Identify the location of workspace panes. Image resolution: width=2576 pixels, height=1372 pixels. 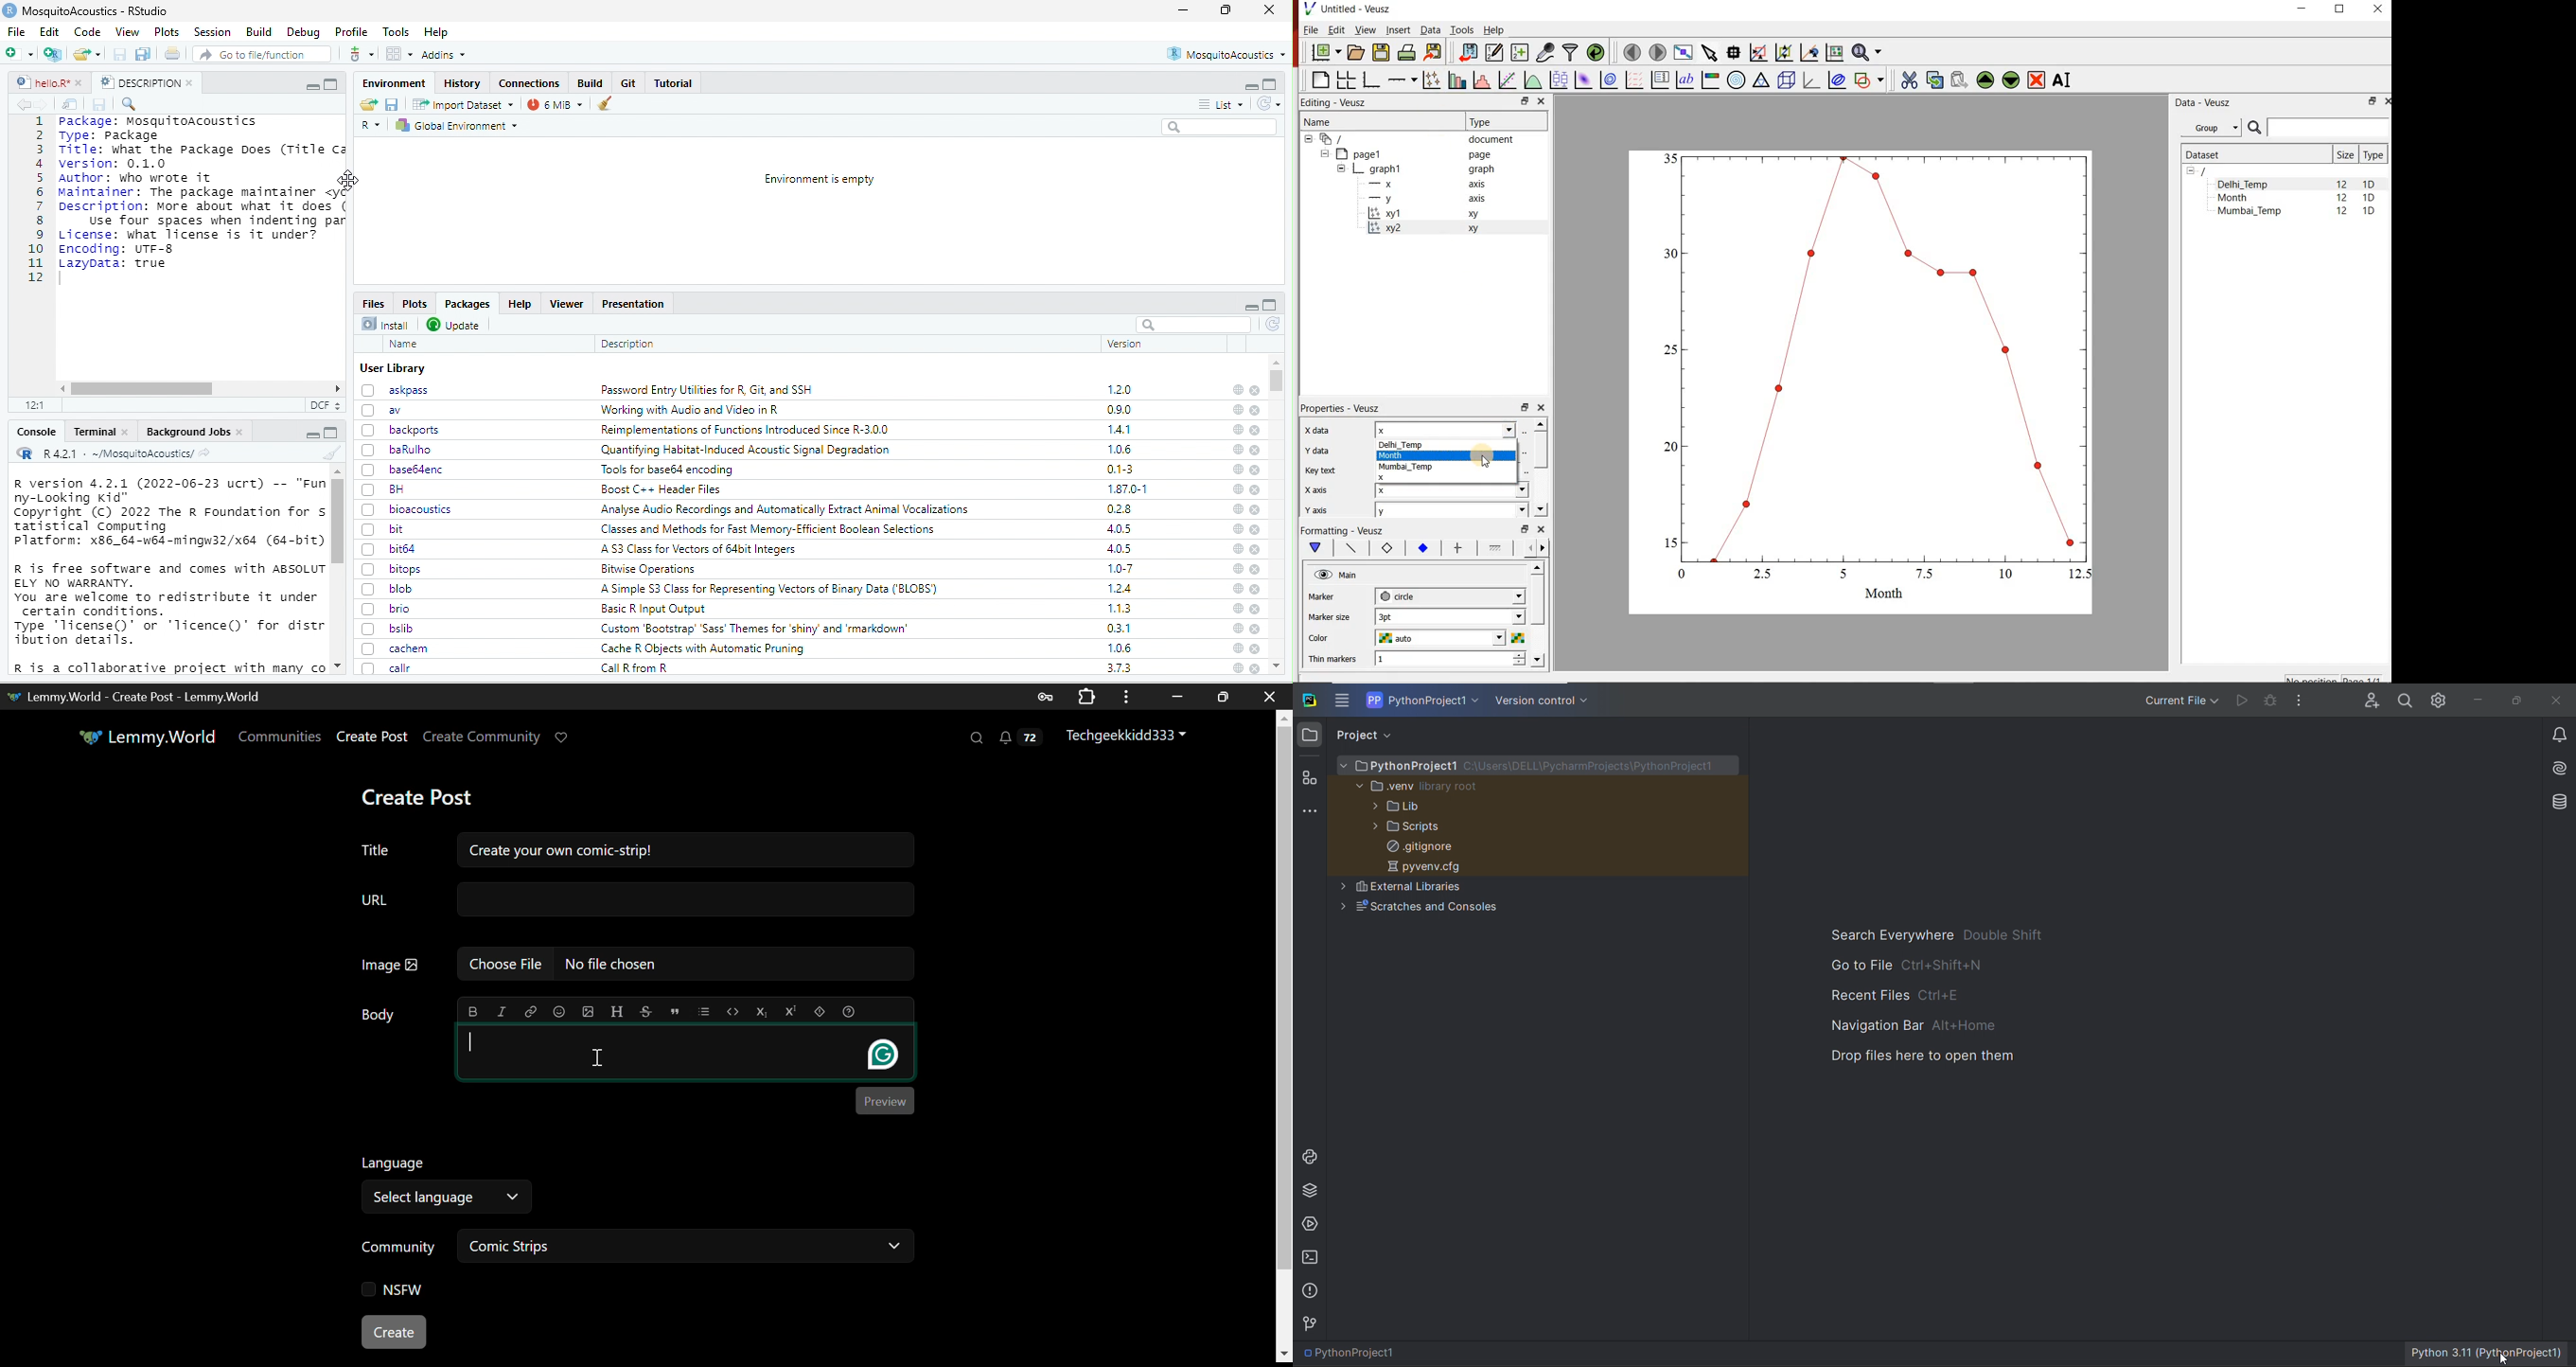
(398, 54).